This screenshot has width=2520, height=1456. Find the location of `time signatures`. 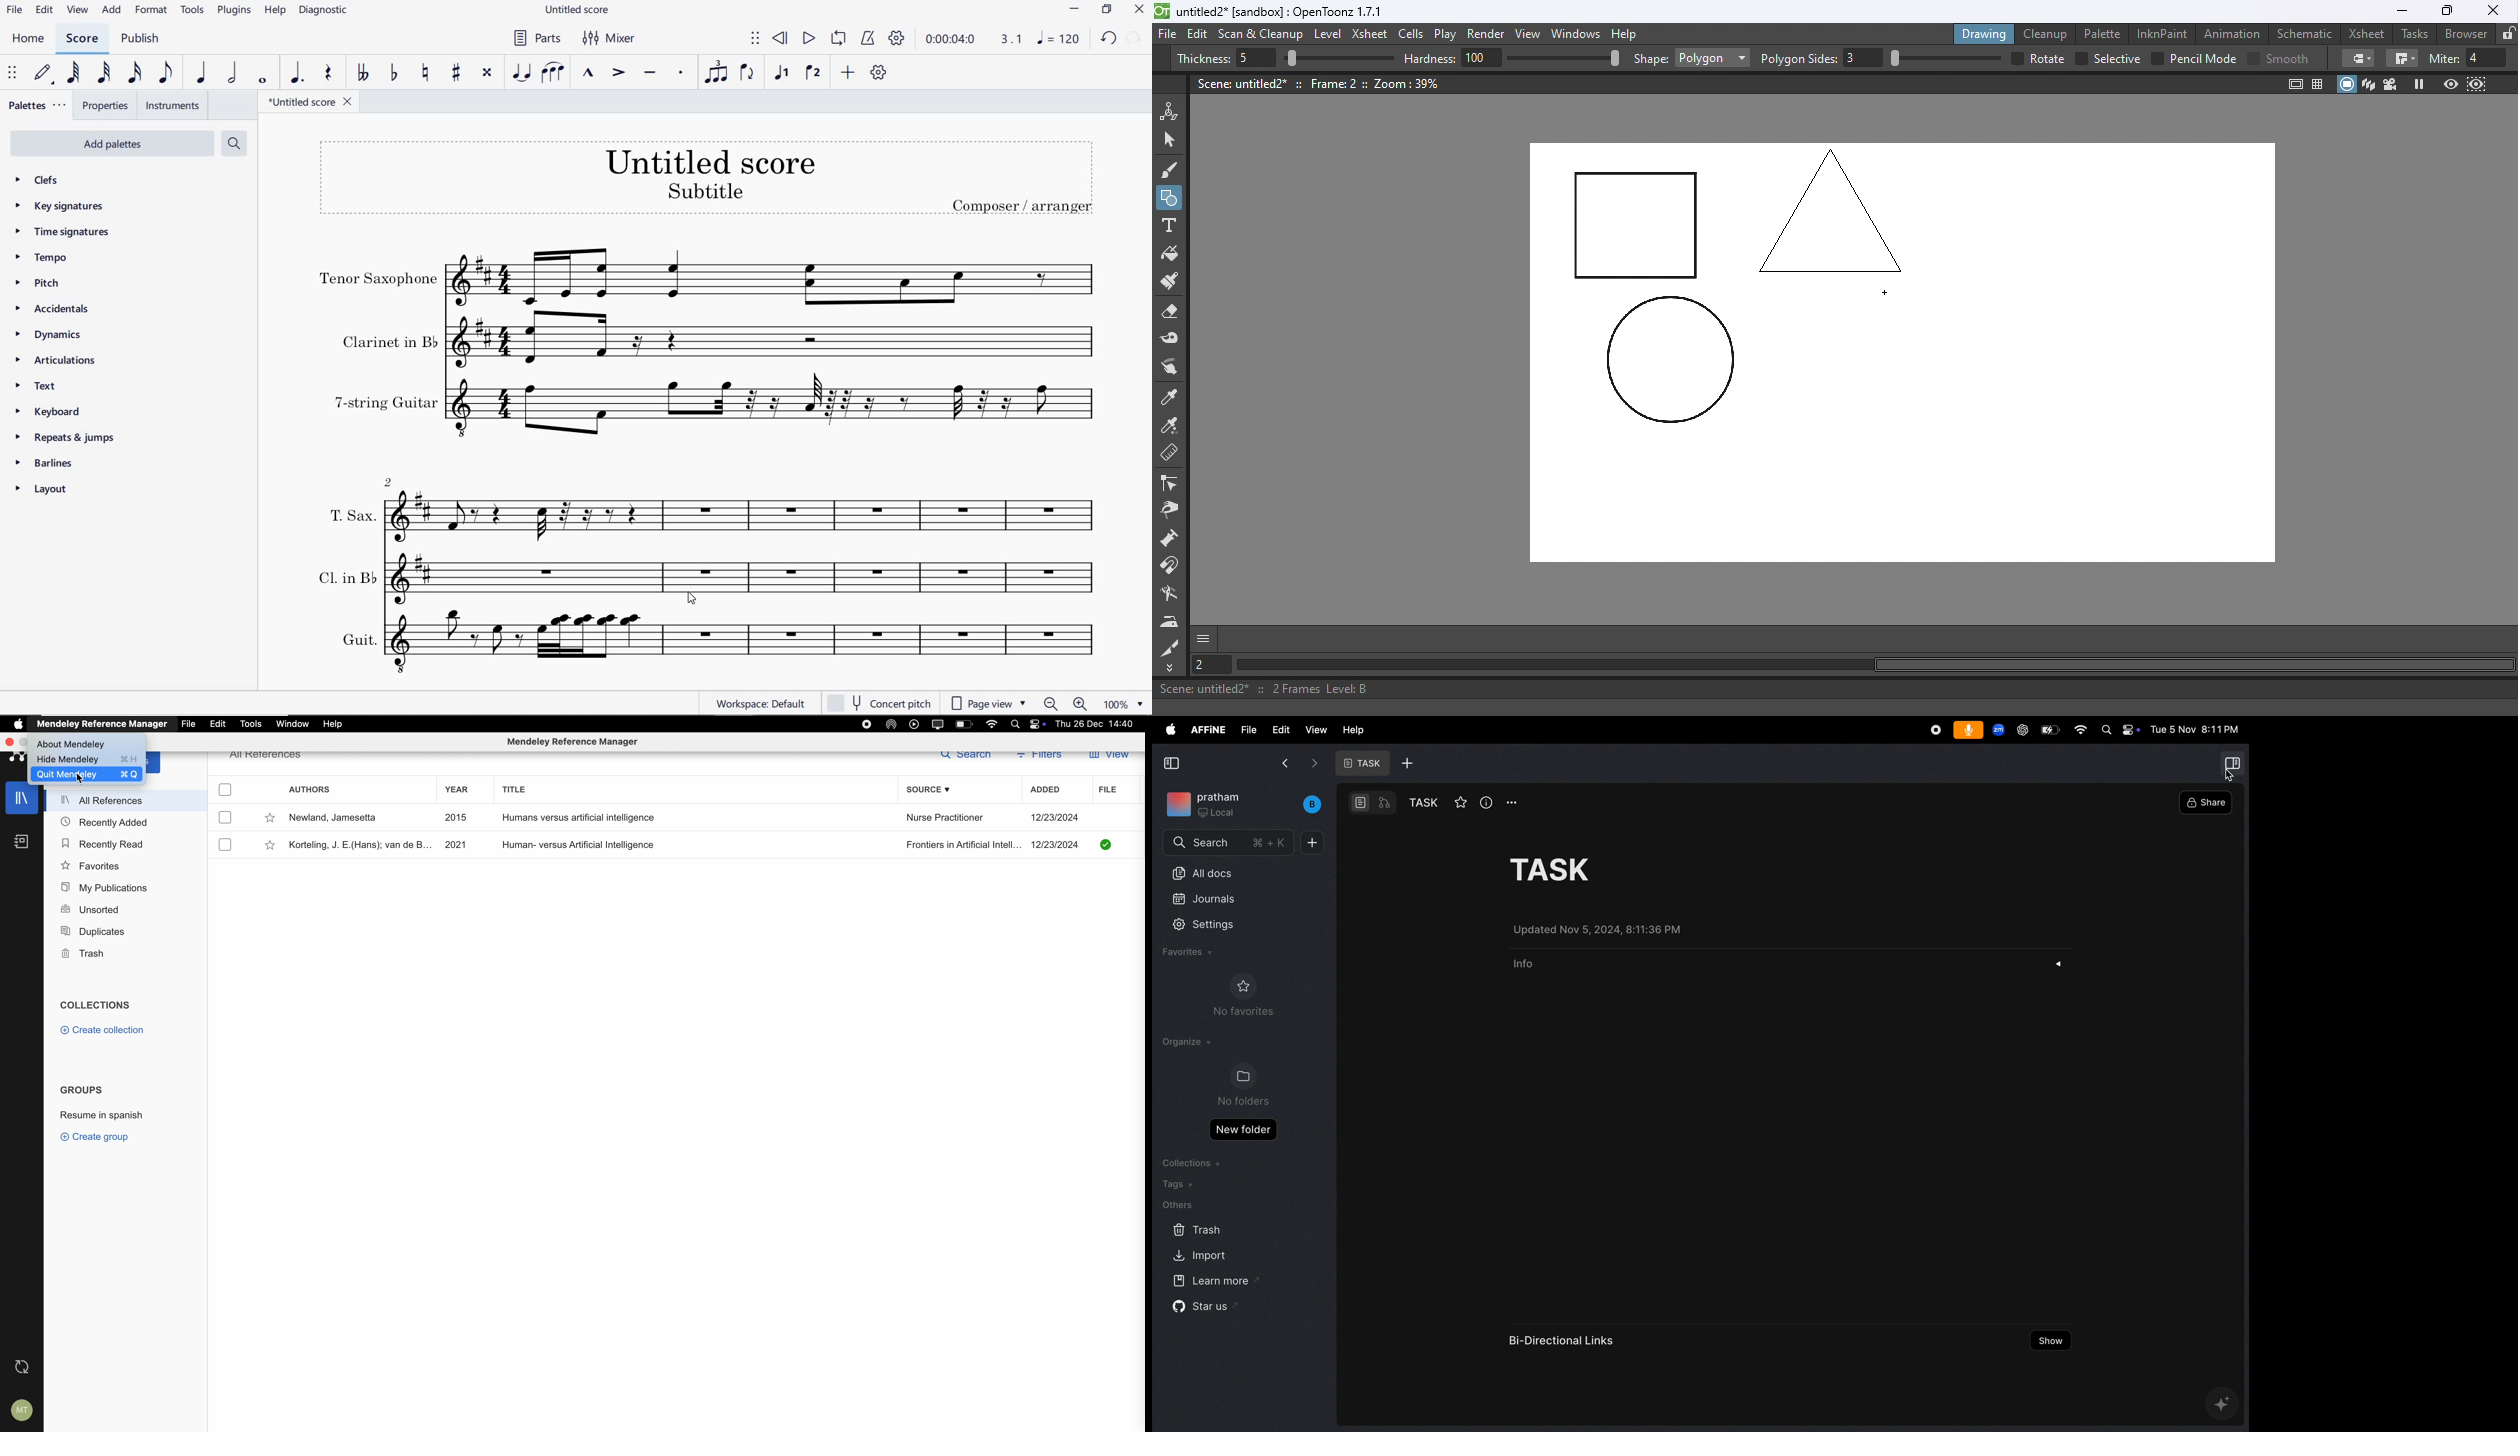

time signatures is located at coordinates (64, 233).